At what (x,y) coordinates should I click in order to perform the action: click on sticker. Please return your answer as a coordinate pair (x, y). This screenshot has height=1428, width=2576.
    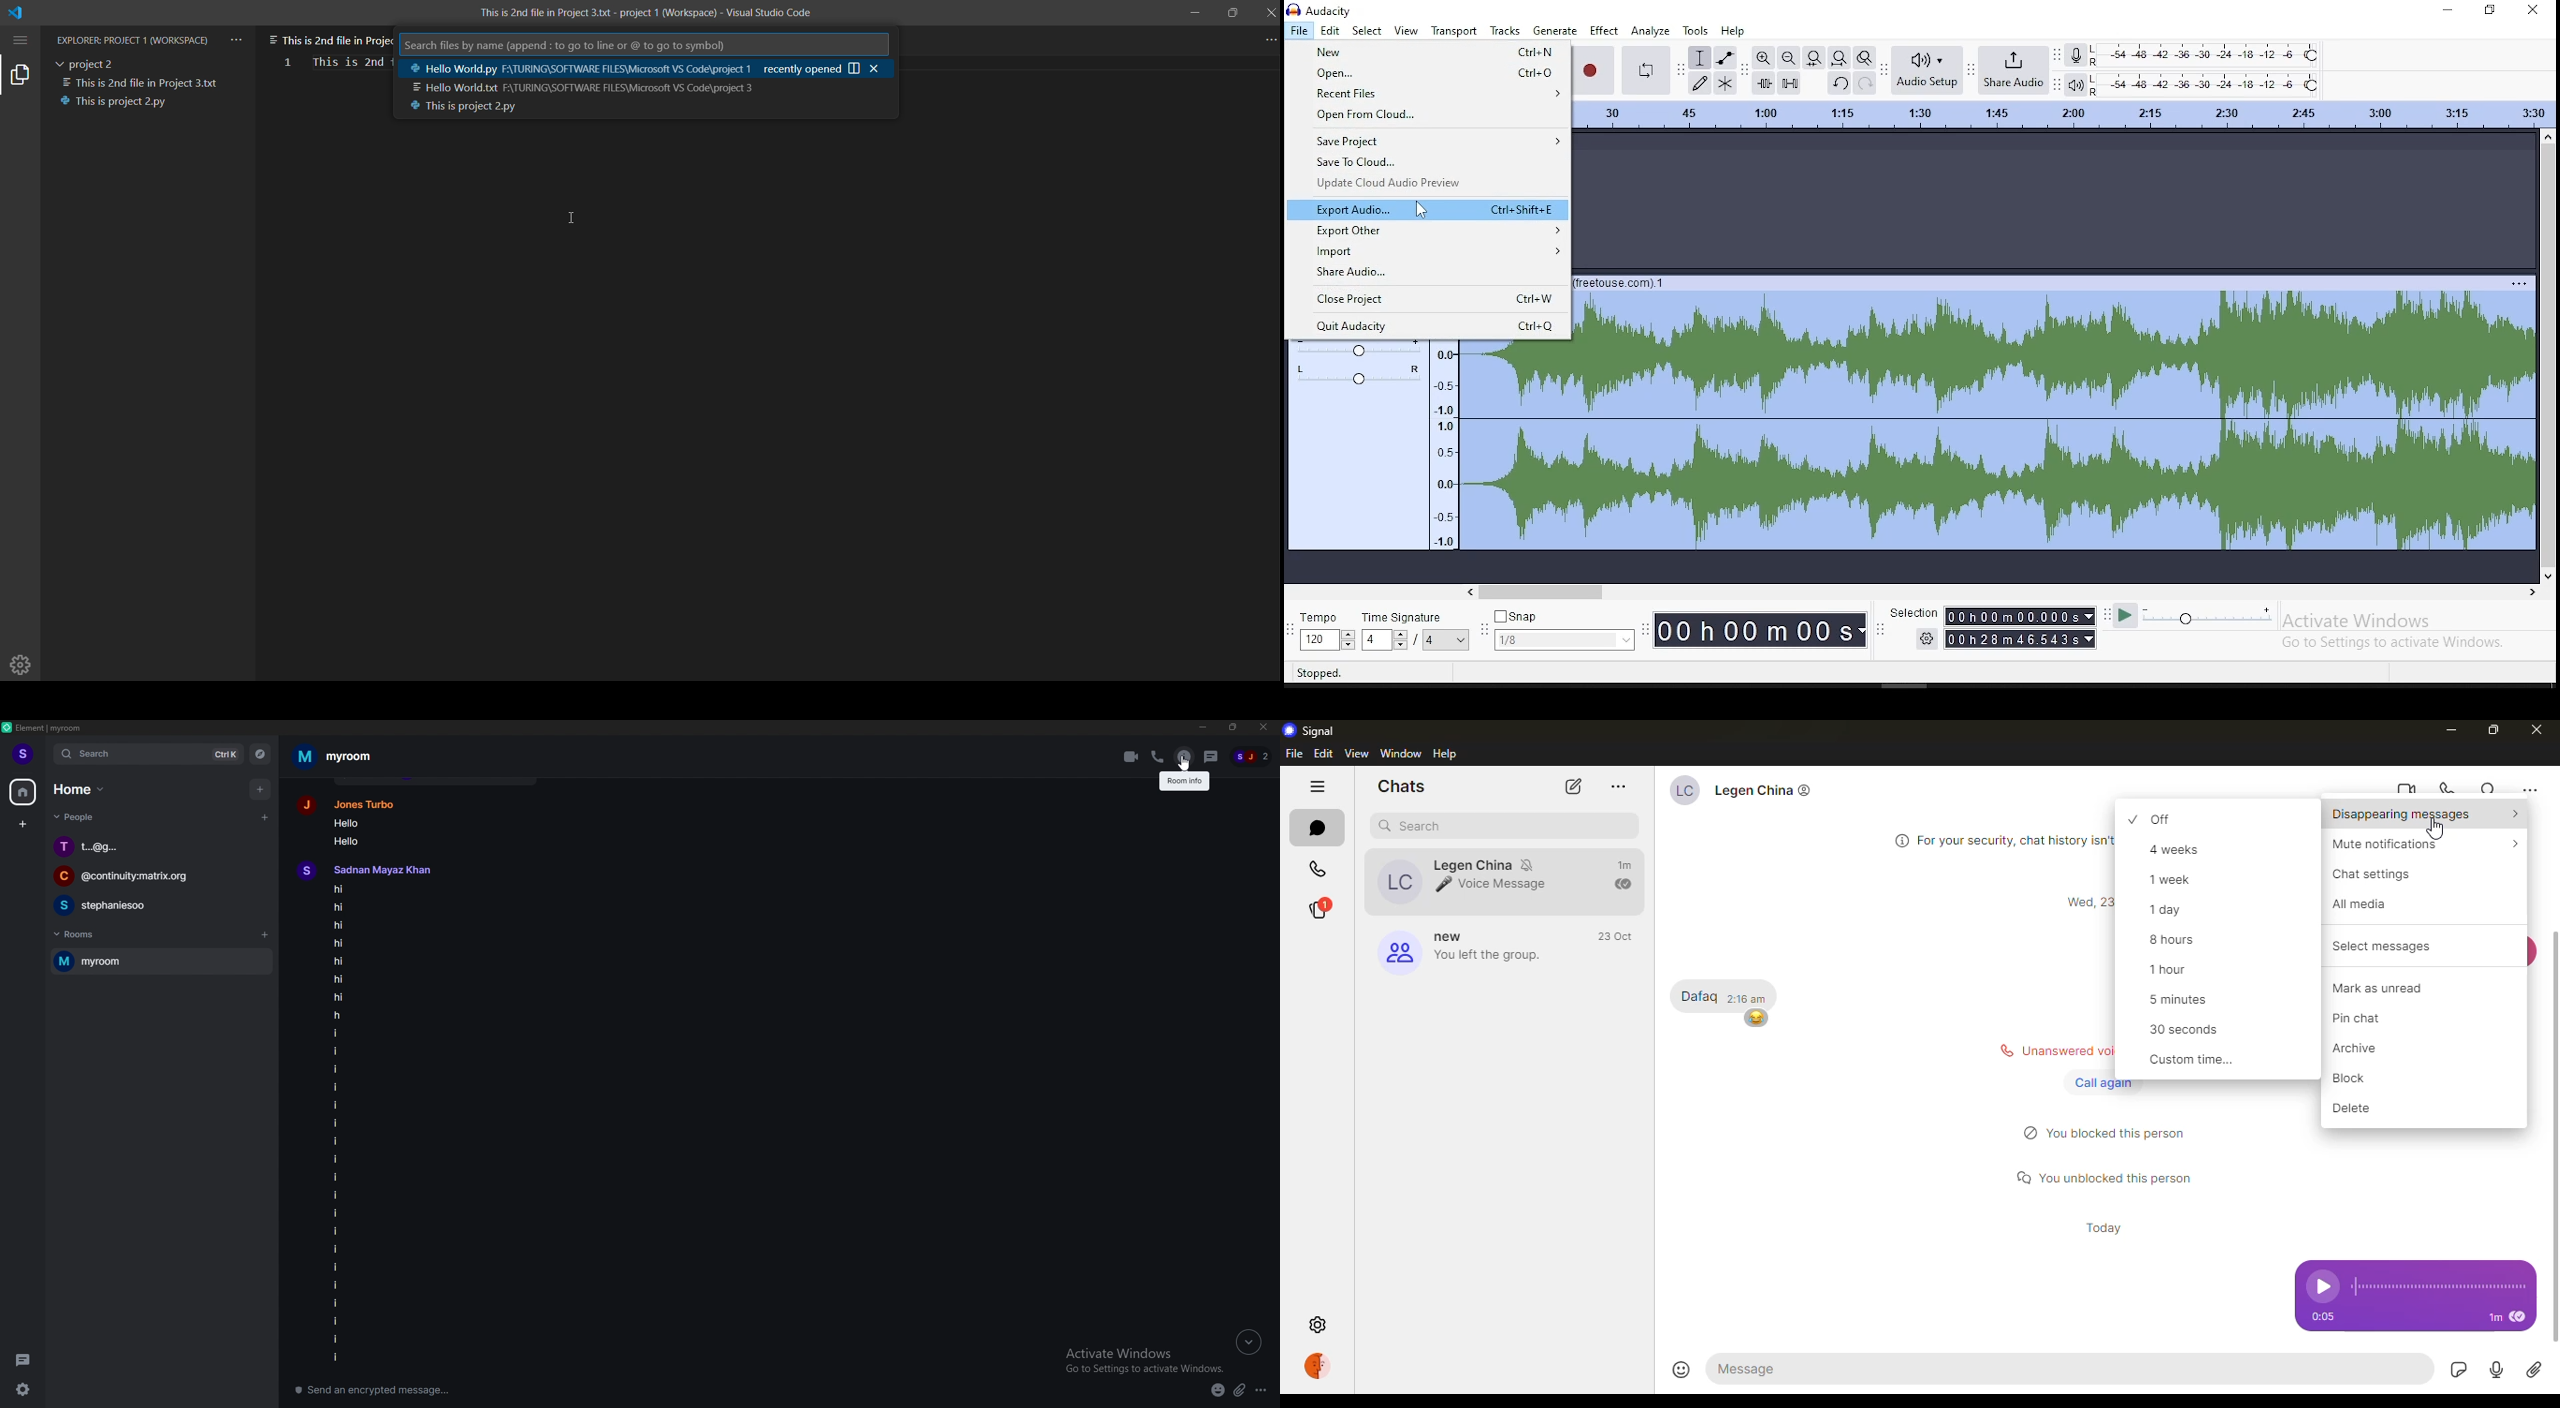
    Looking at the image, I should click on (2460, 1370).